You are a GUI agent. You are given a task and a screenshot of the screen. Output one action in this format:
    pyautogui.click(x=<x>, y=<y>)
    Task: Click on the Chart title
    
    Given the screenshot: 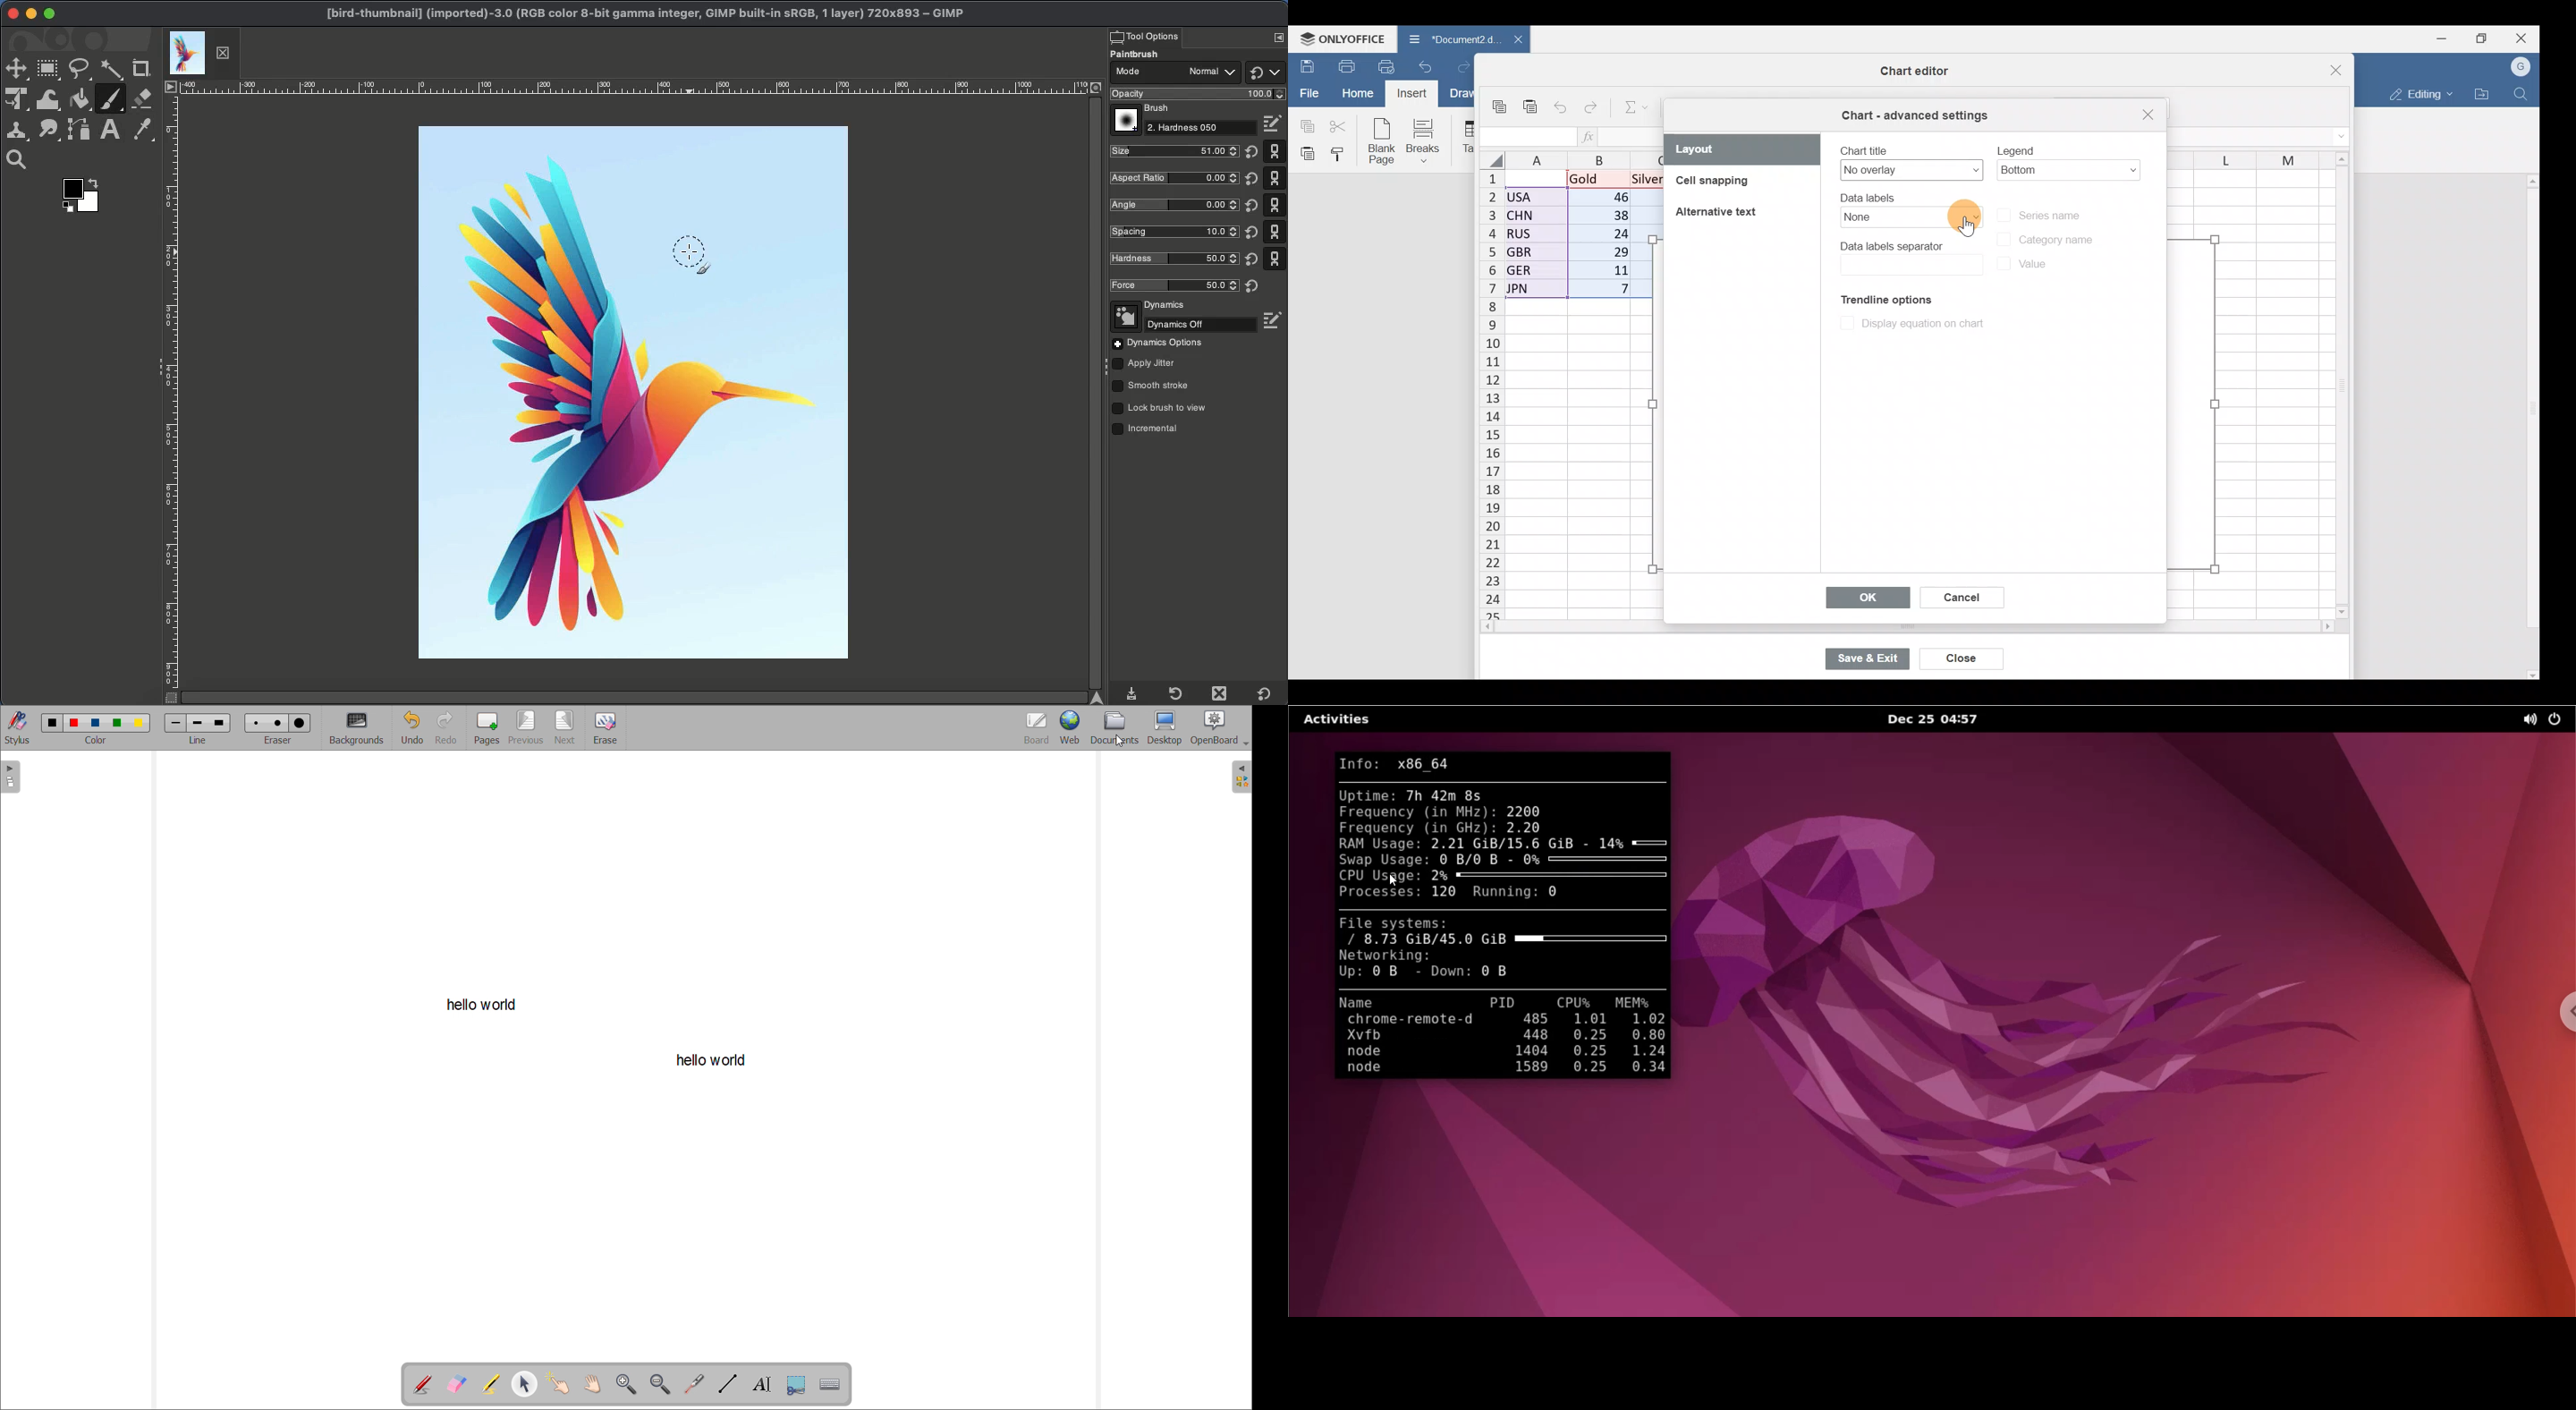 What is the action you would take?
    pyautogui.click(x=1911, y=160)
    